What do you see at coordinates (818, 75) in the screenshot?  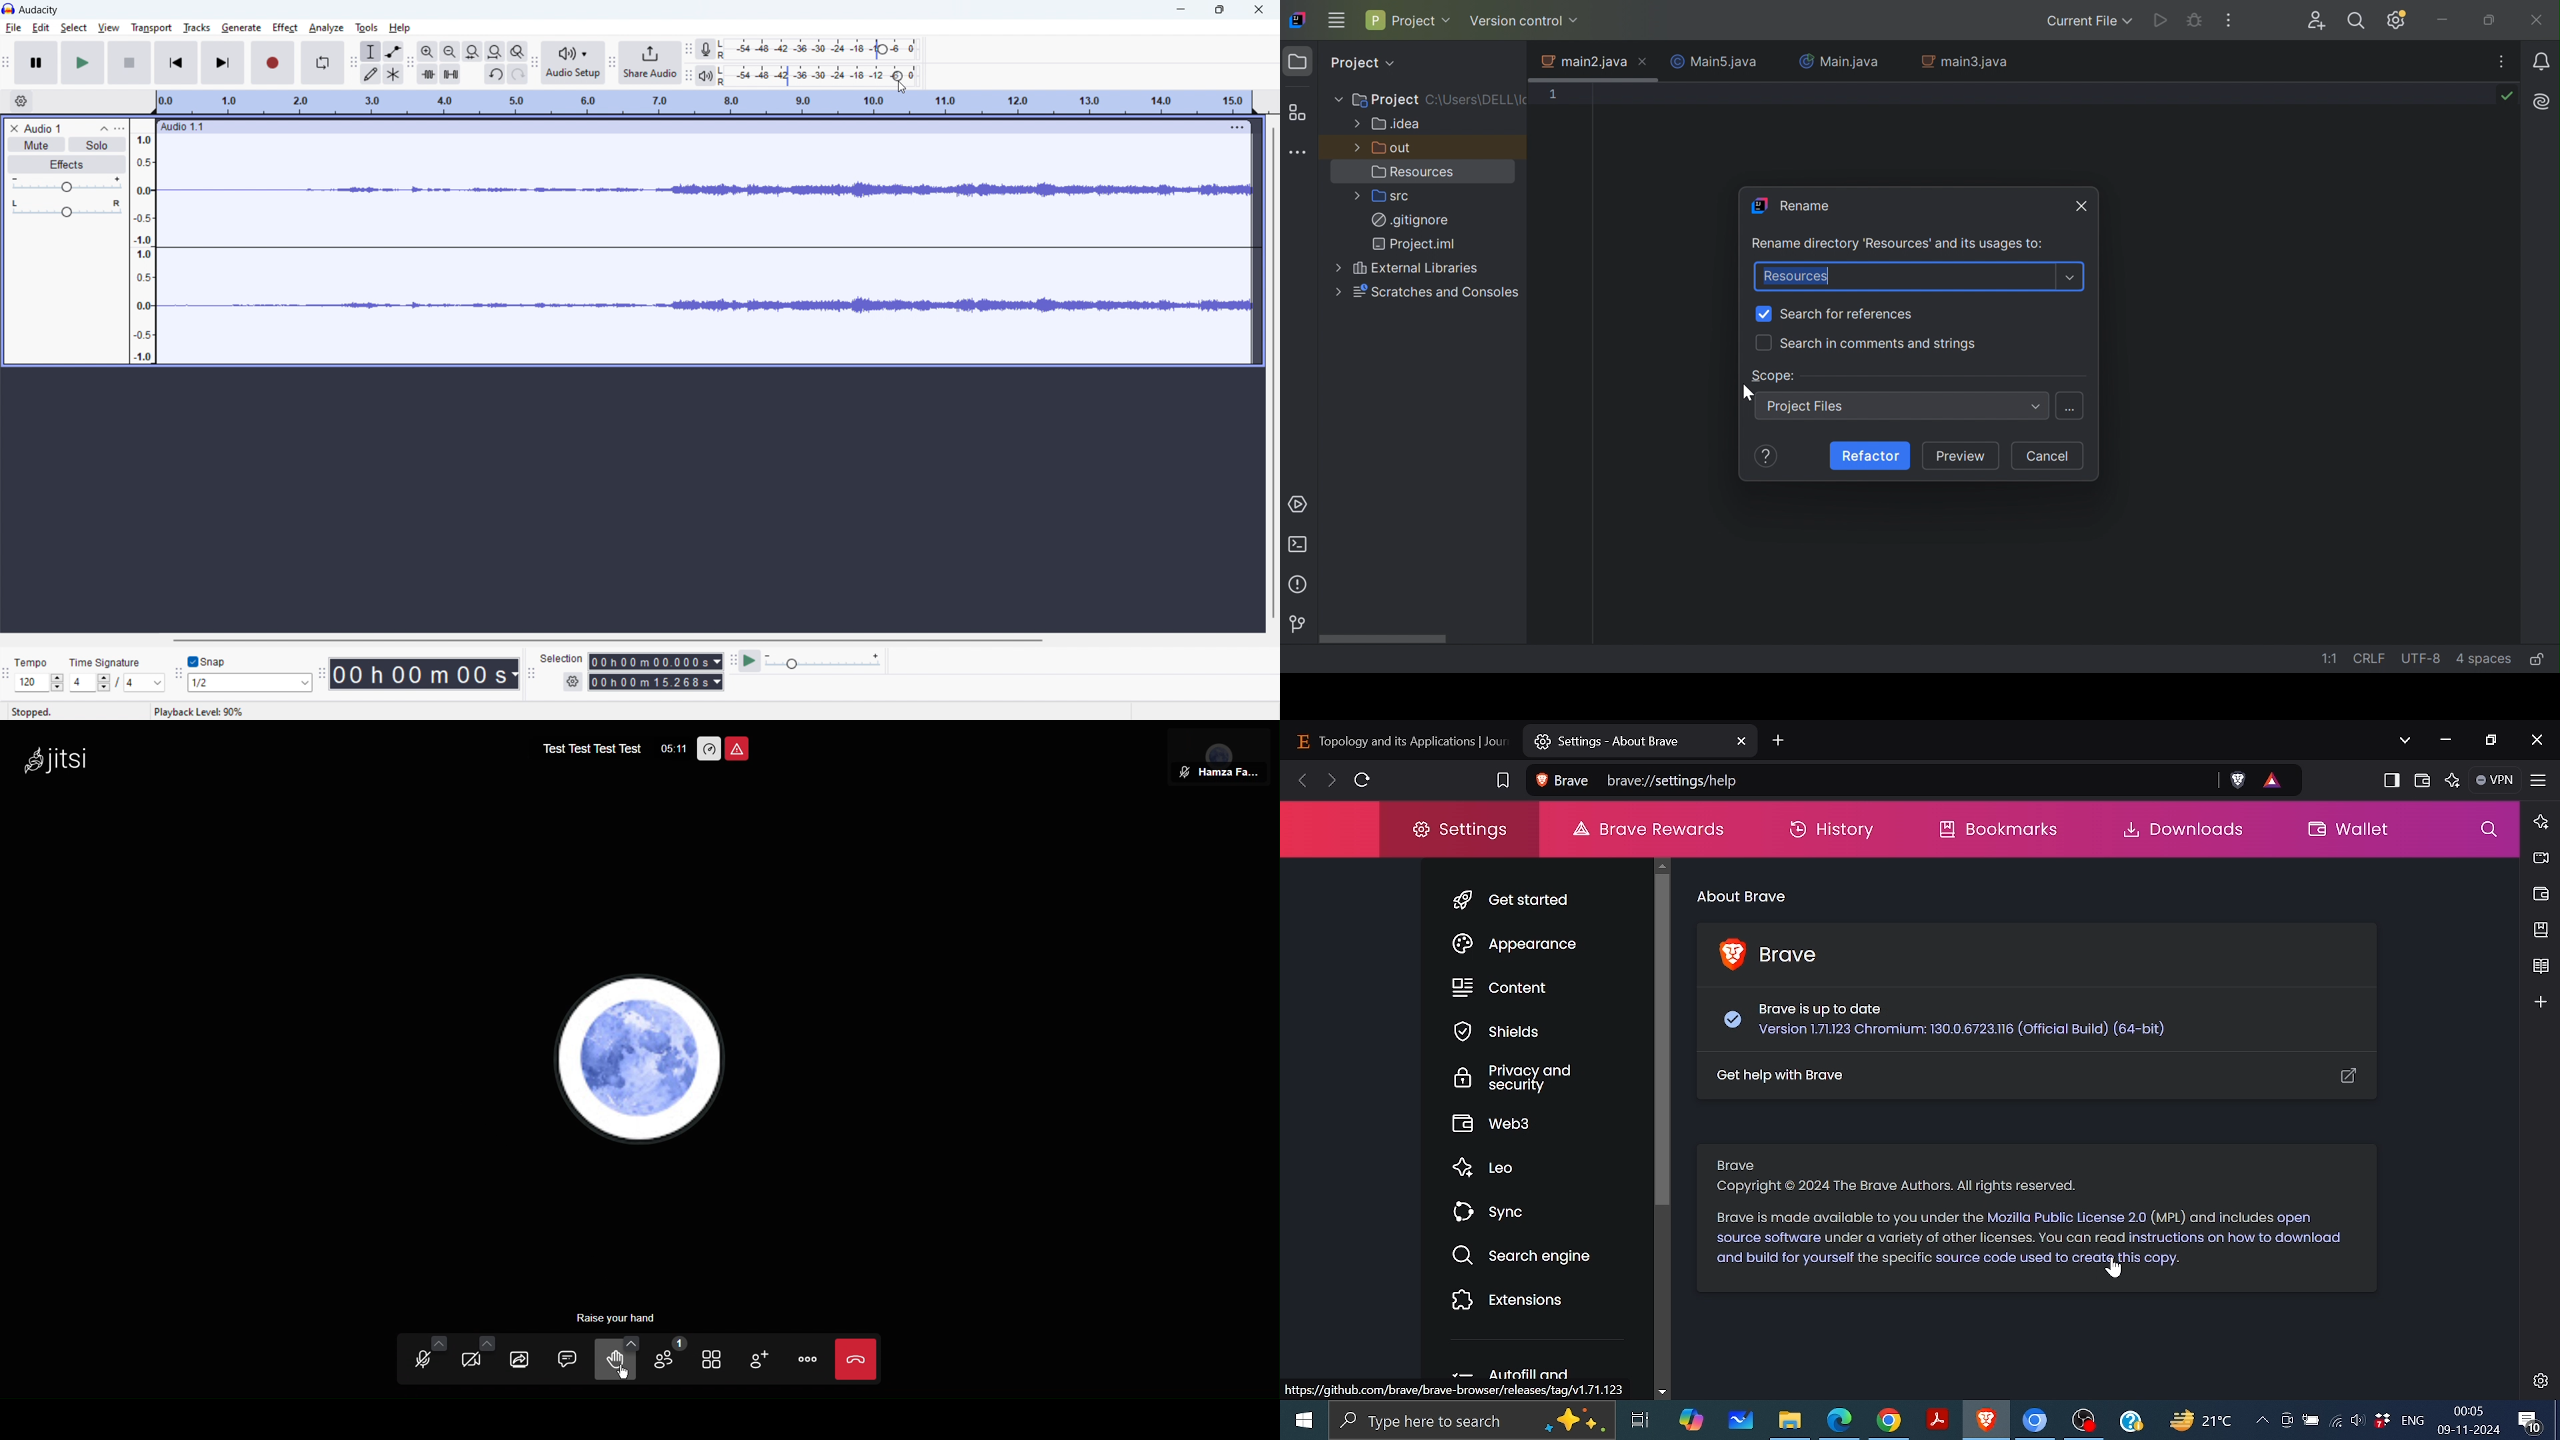 I see `playback level` at bounding box center [818, 75].